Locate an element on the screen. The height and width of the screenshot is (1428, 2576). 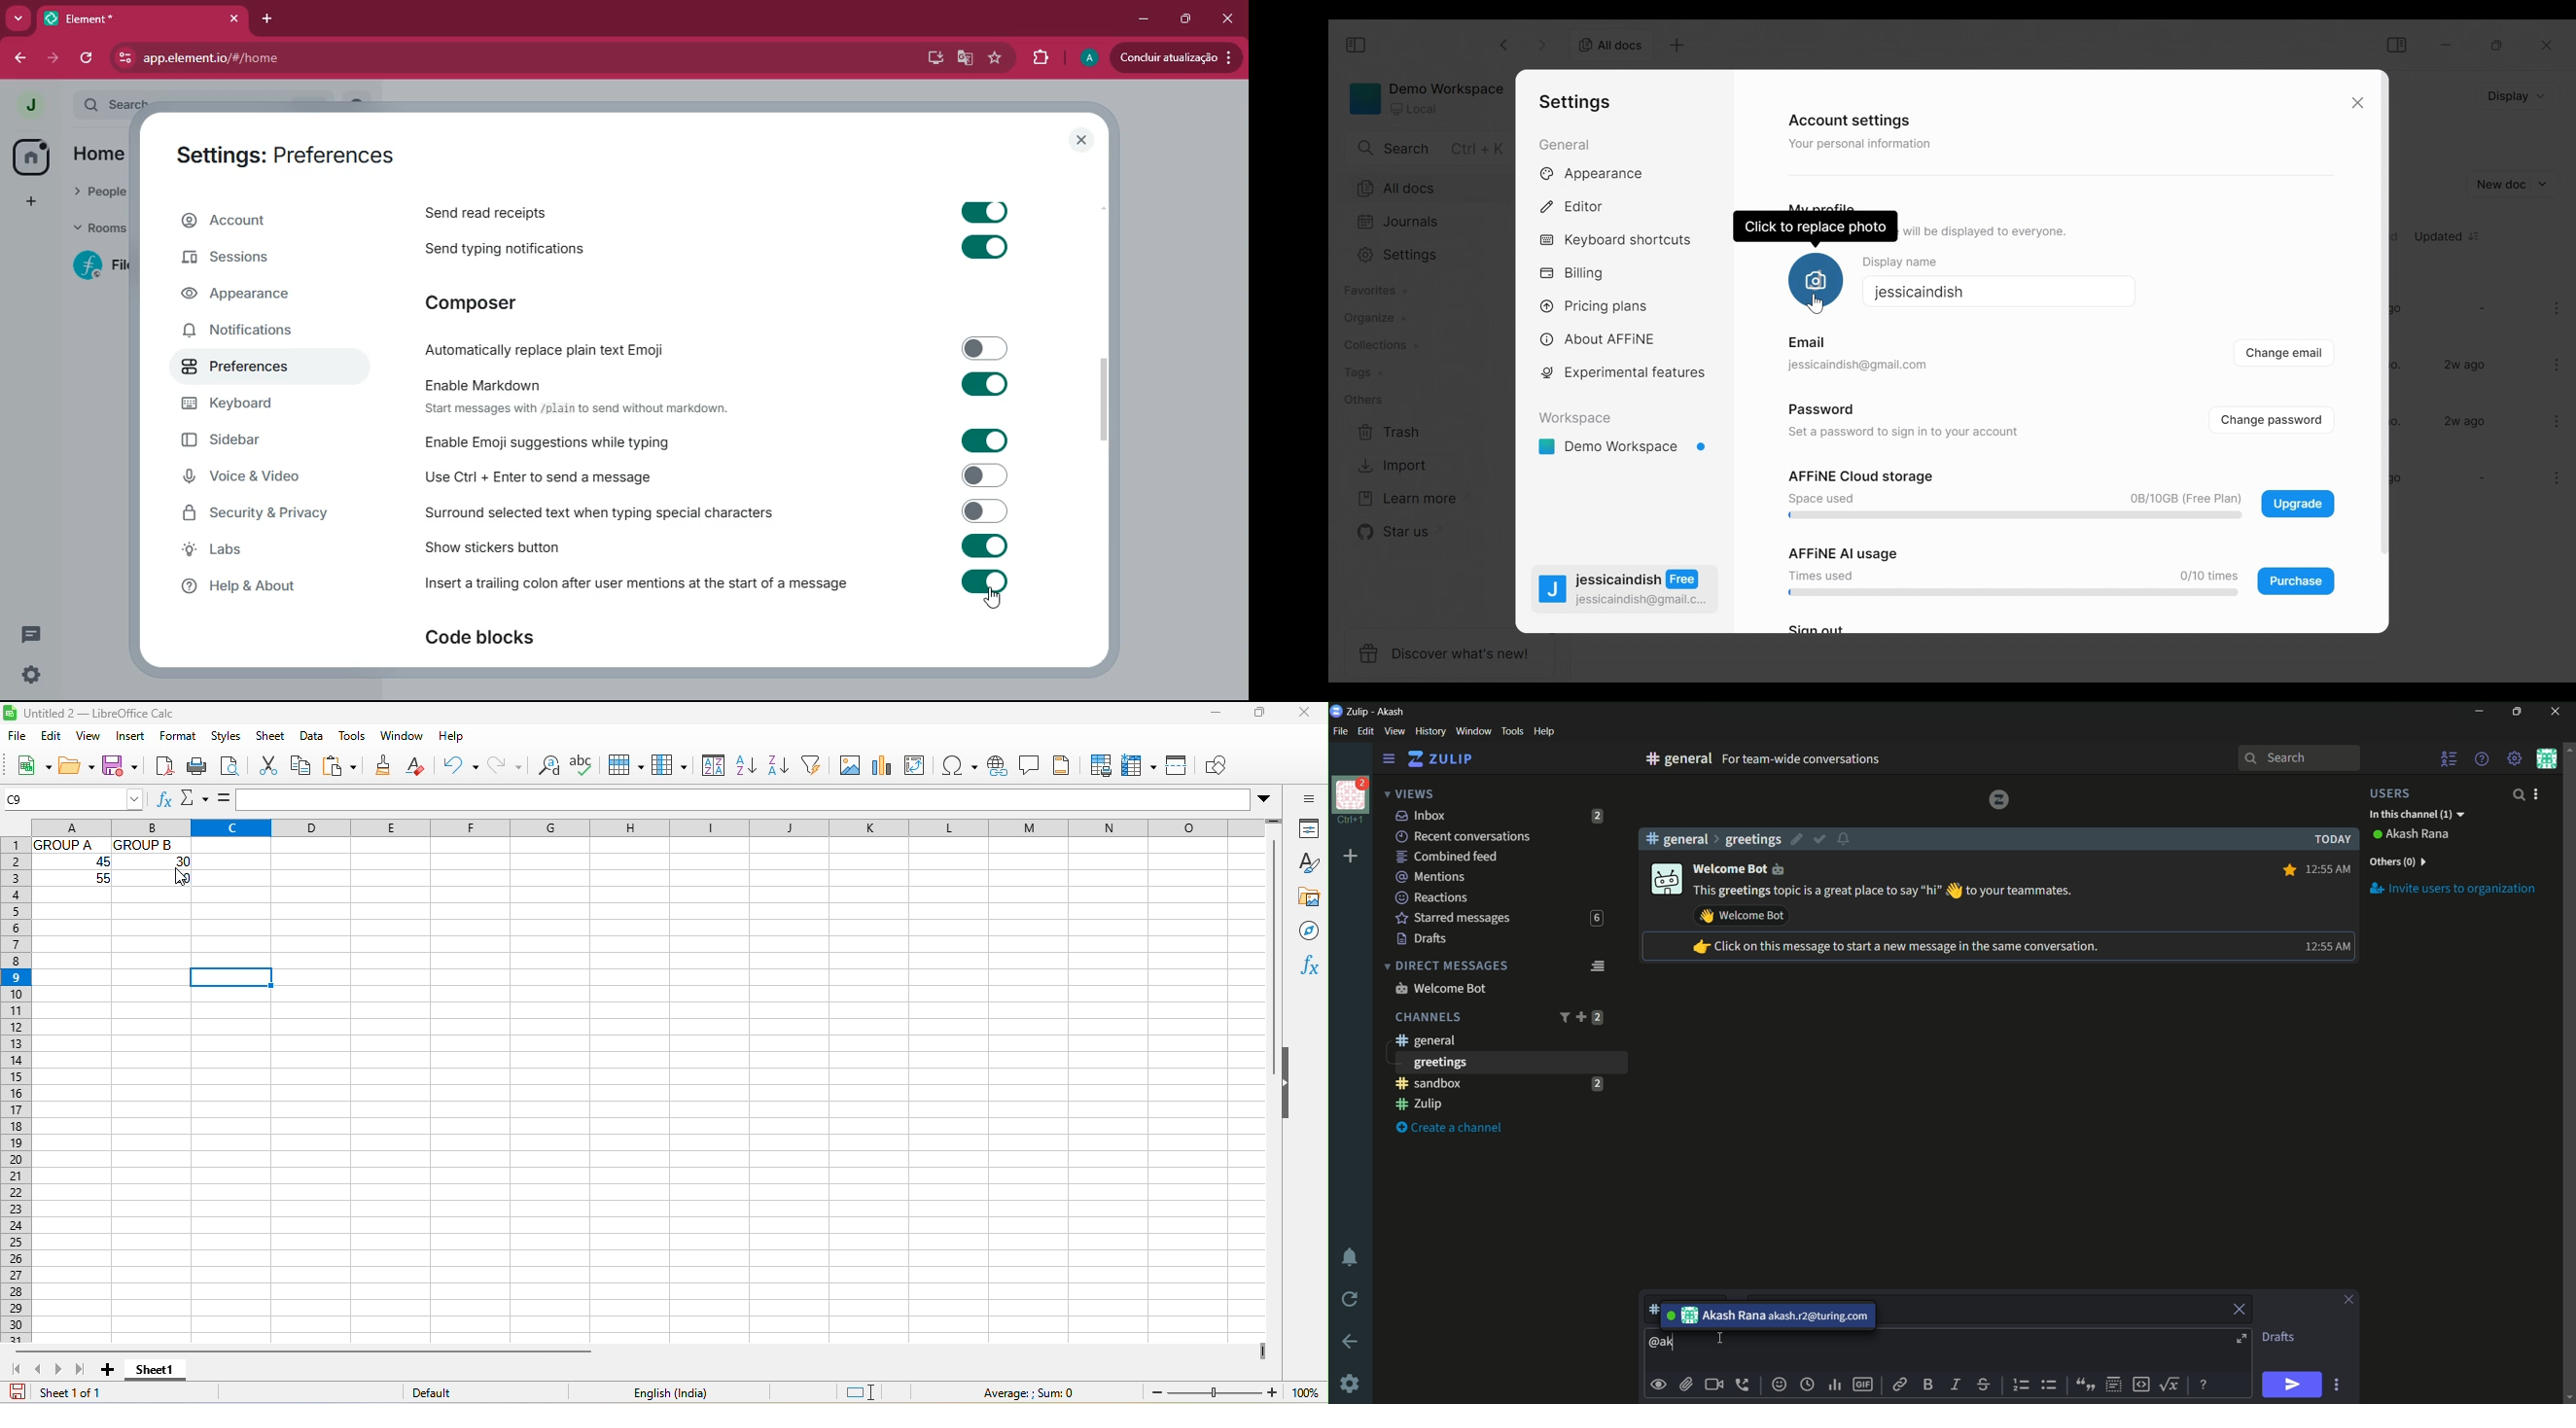
LibreOffice Logo is located at coordinates (10, 713).